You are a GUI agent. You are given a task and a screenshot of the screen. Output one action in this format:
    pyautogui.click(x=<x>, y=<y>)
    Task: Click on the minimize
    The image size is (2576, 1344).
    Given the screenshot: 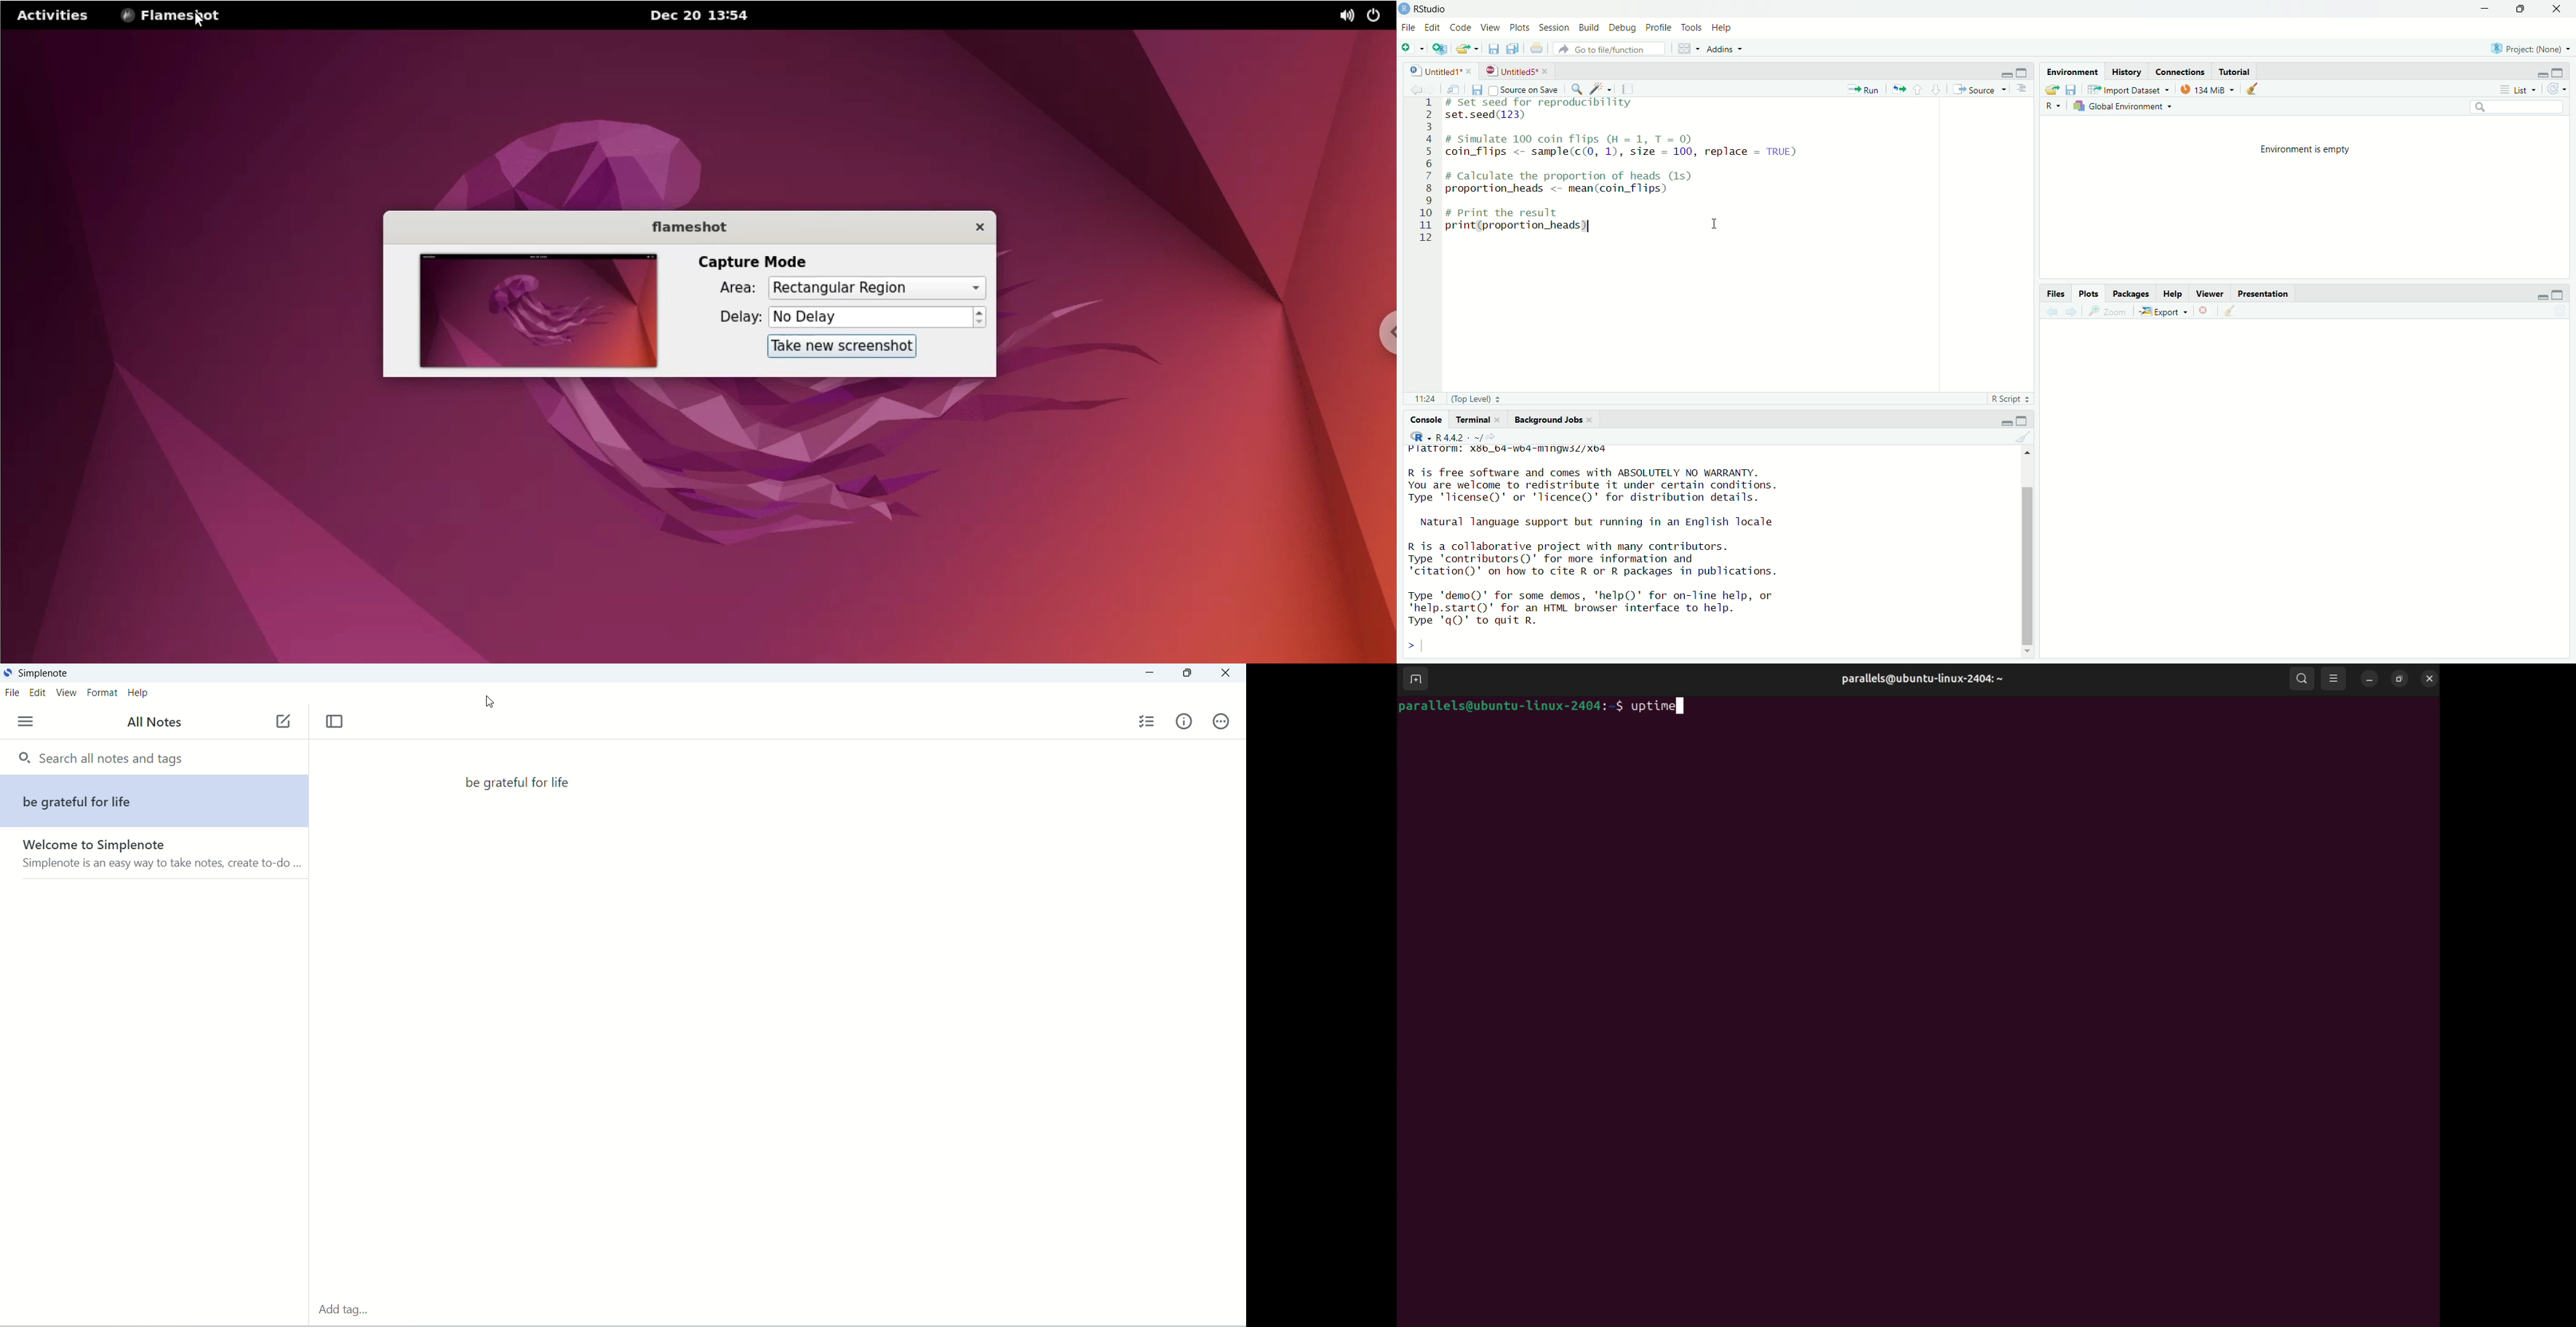 What is the action you would take?
    pyautogui.click(x=2002, y=72)
    